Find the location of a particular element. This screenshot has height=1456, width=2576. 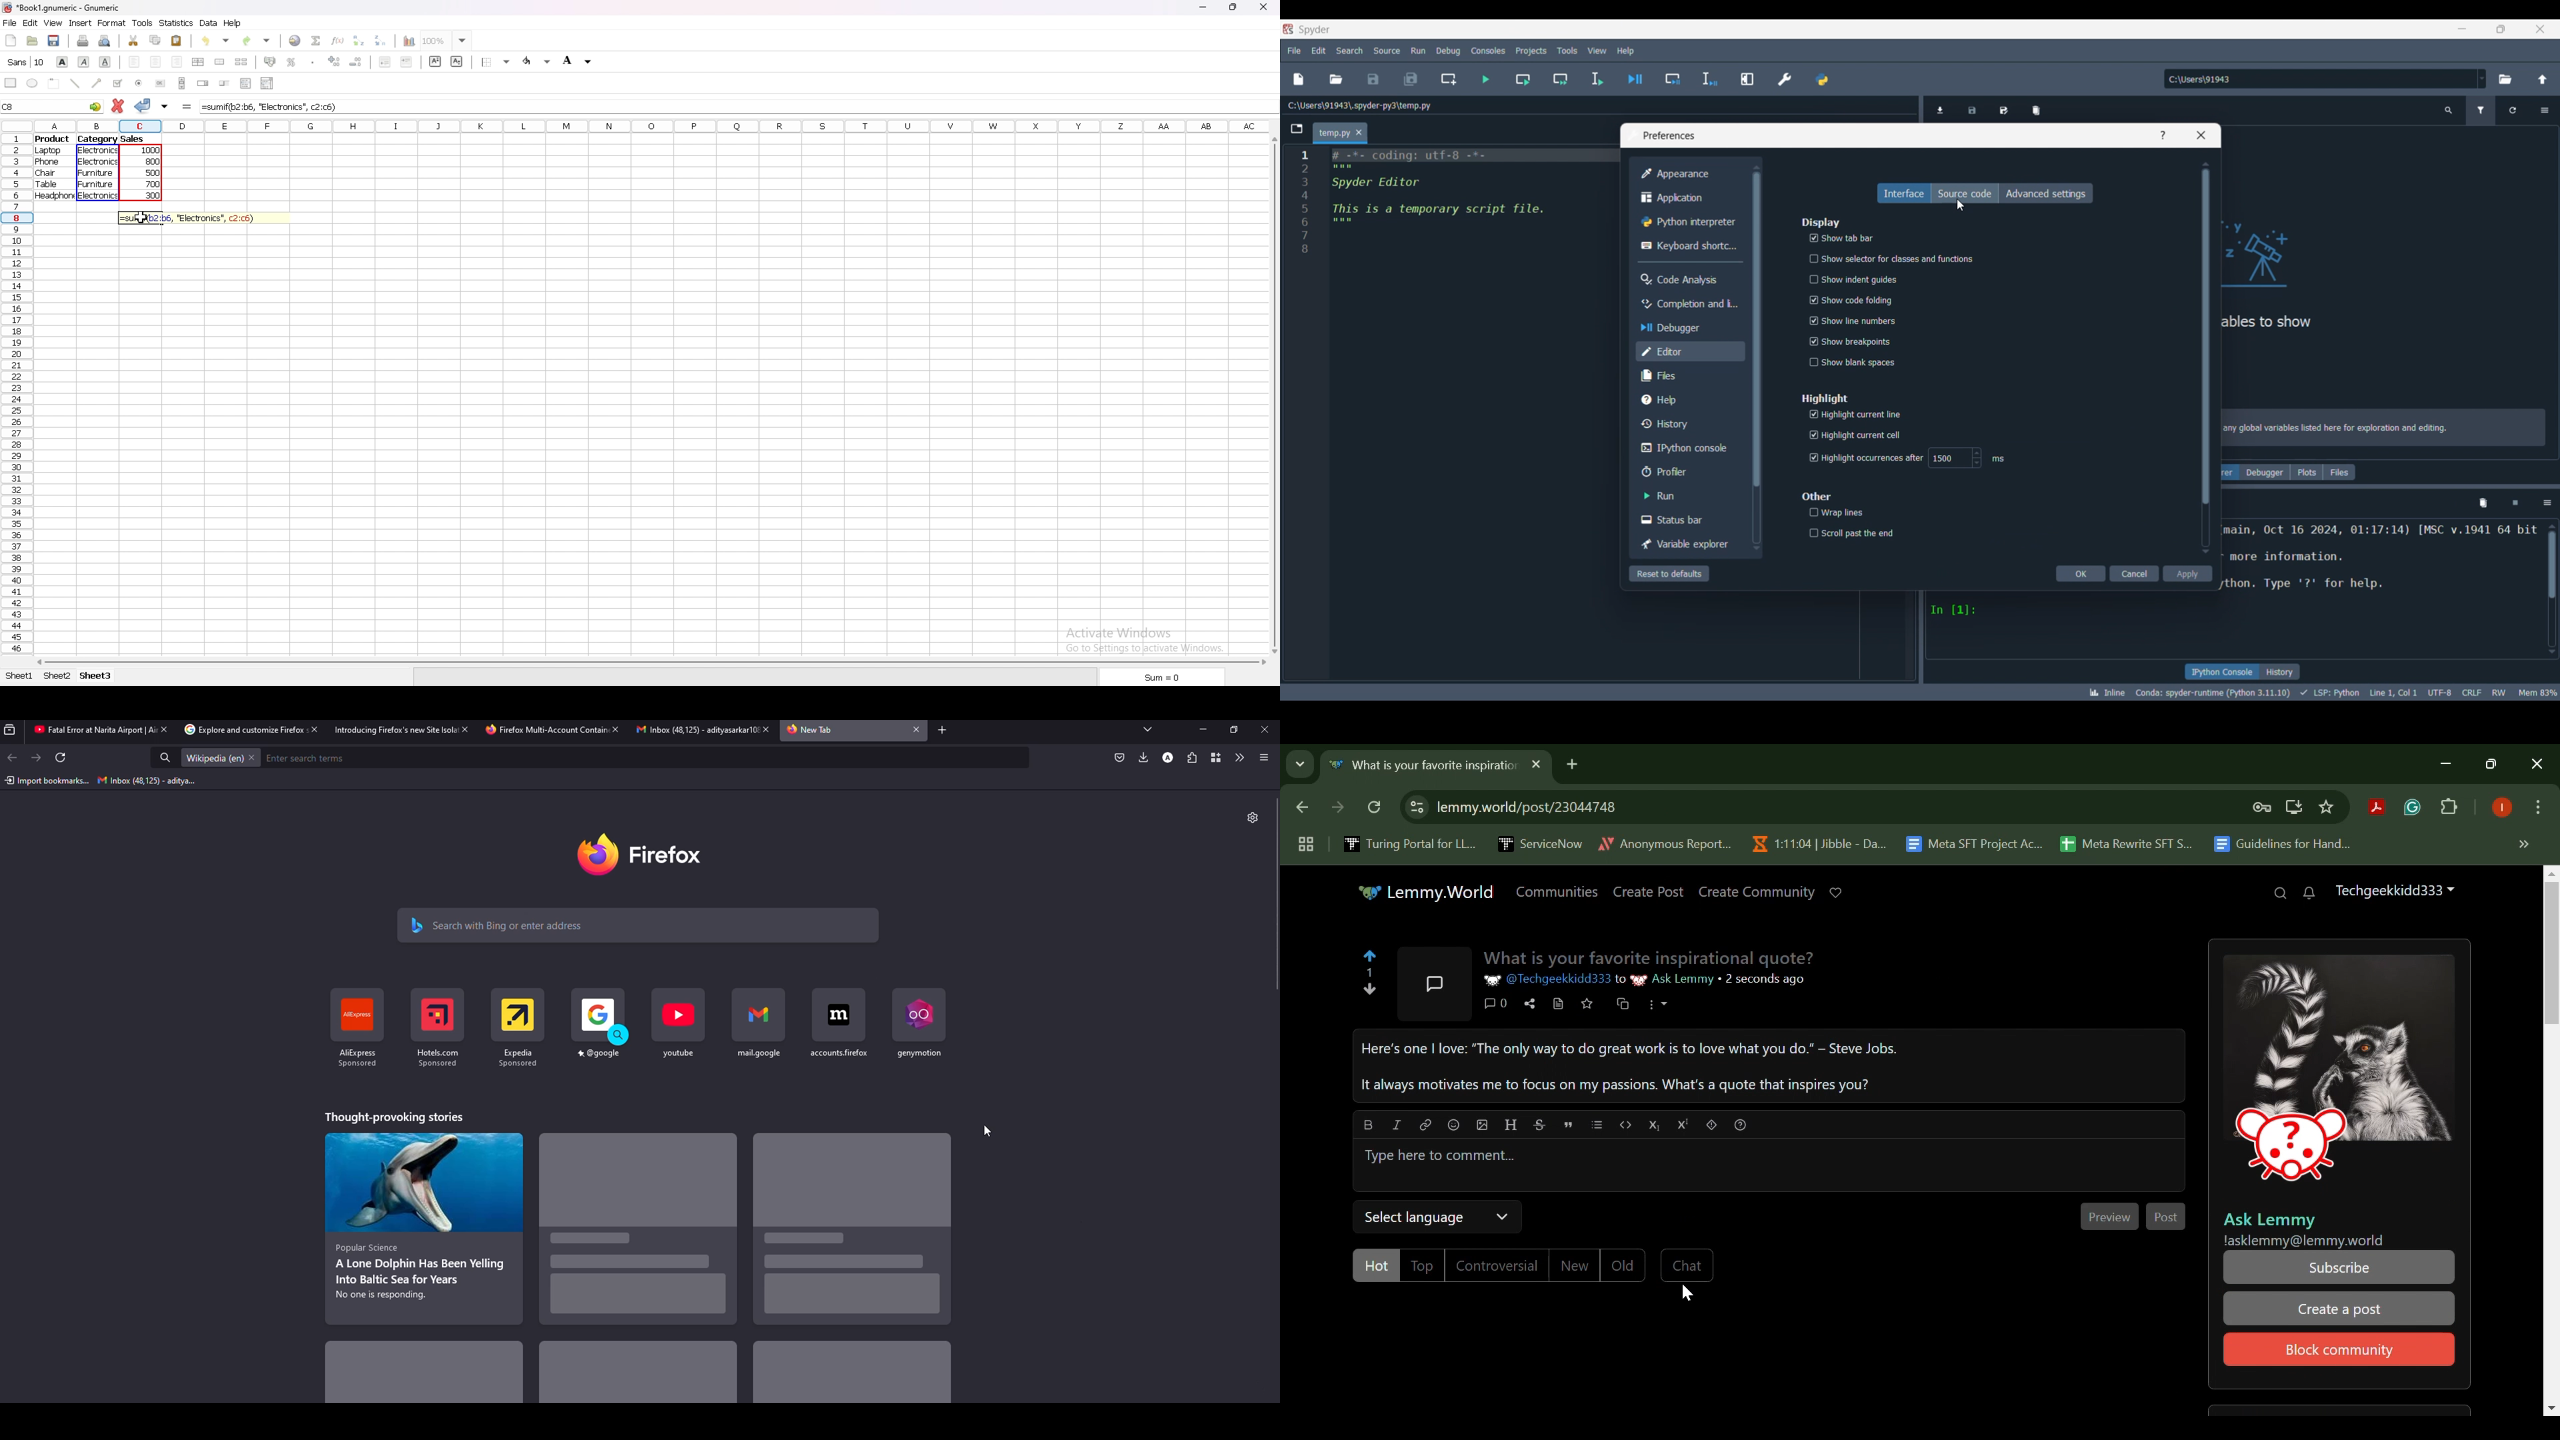

quote is located at coordinates (1568, 1125).